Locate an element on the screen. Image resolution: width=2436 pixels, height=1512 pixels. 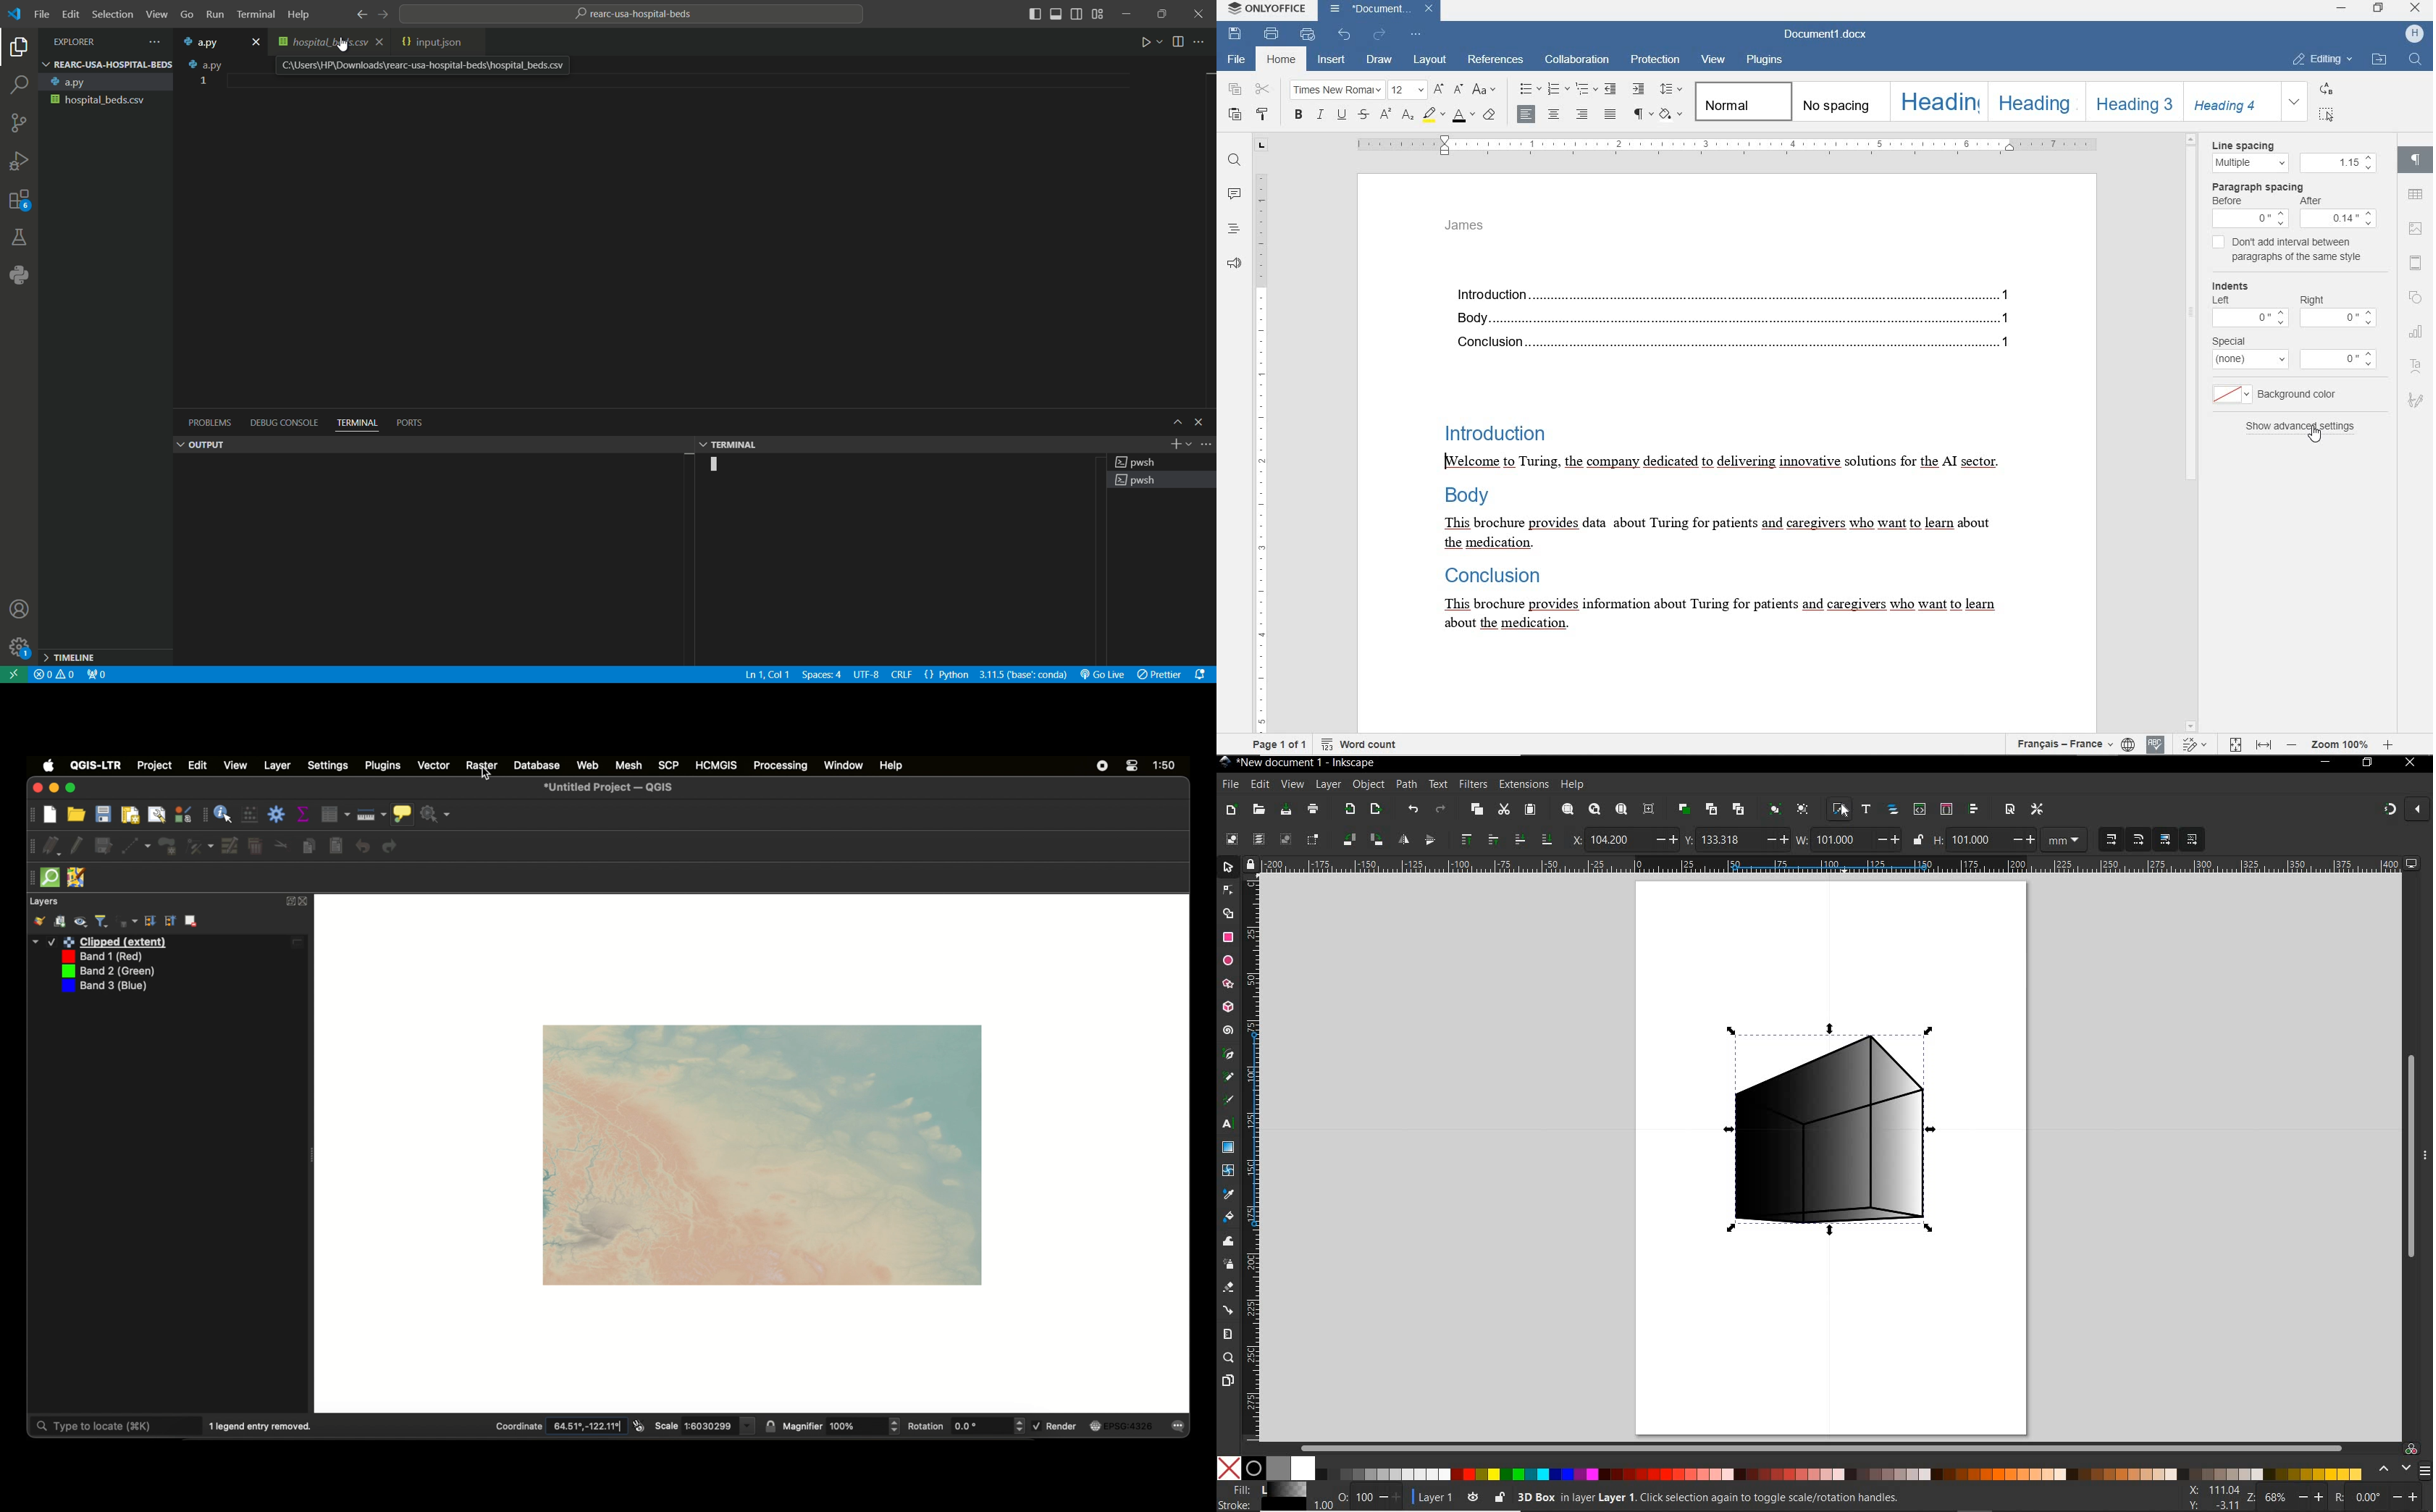
timeline is located at coordinates (105, 656).